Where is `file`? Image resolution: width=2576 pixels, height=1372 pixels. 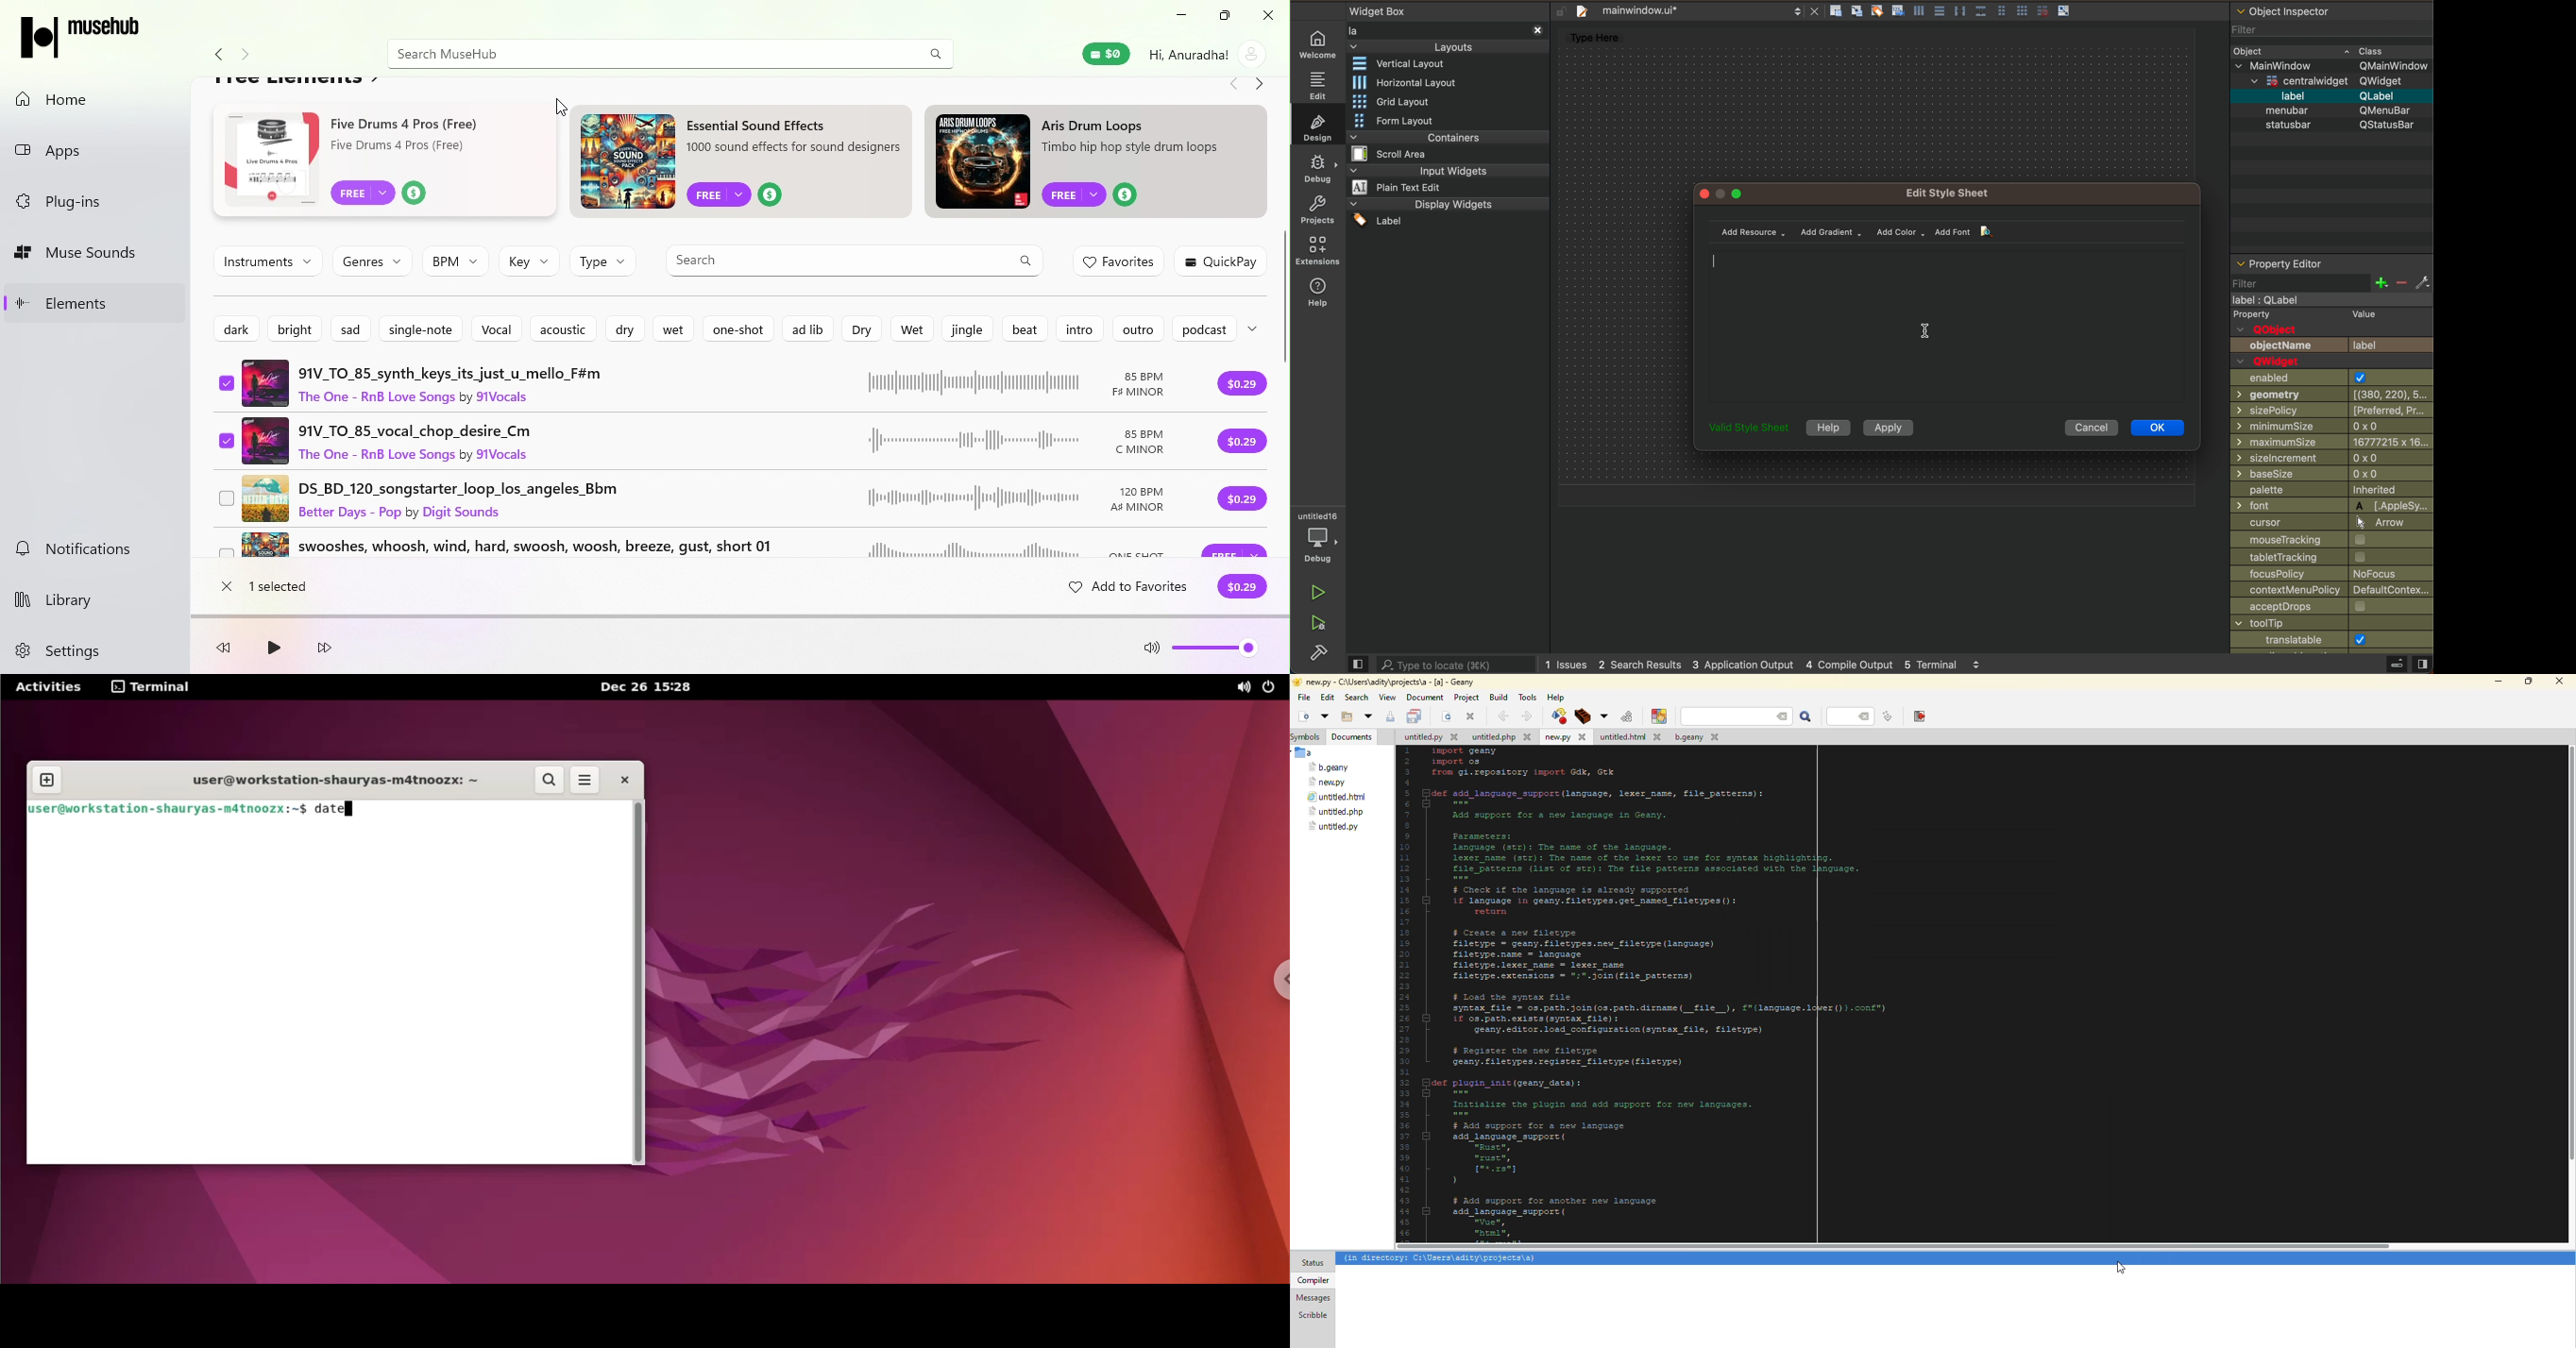 file is located at coordinates (1694, 10).